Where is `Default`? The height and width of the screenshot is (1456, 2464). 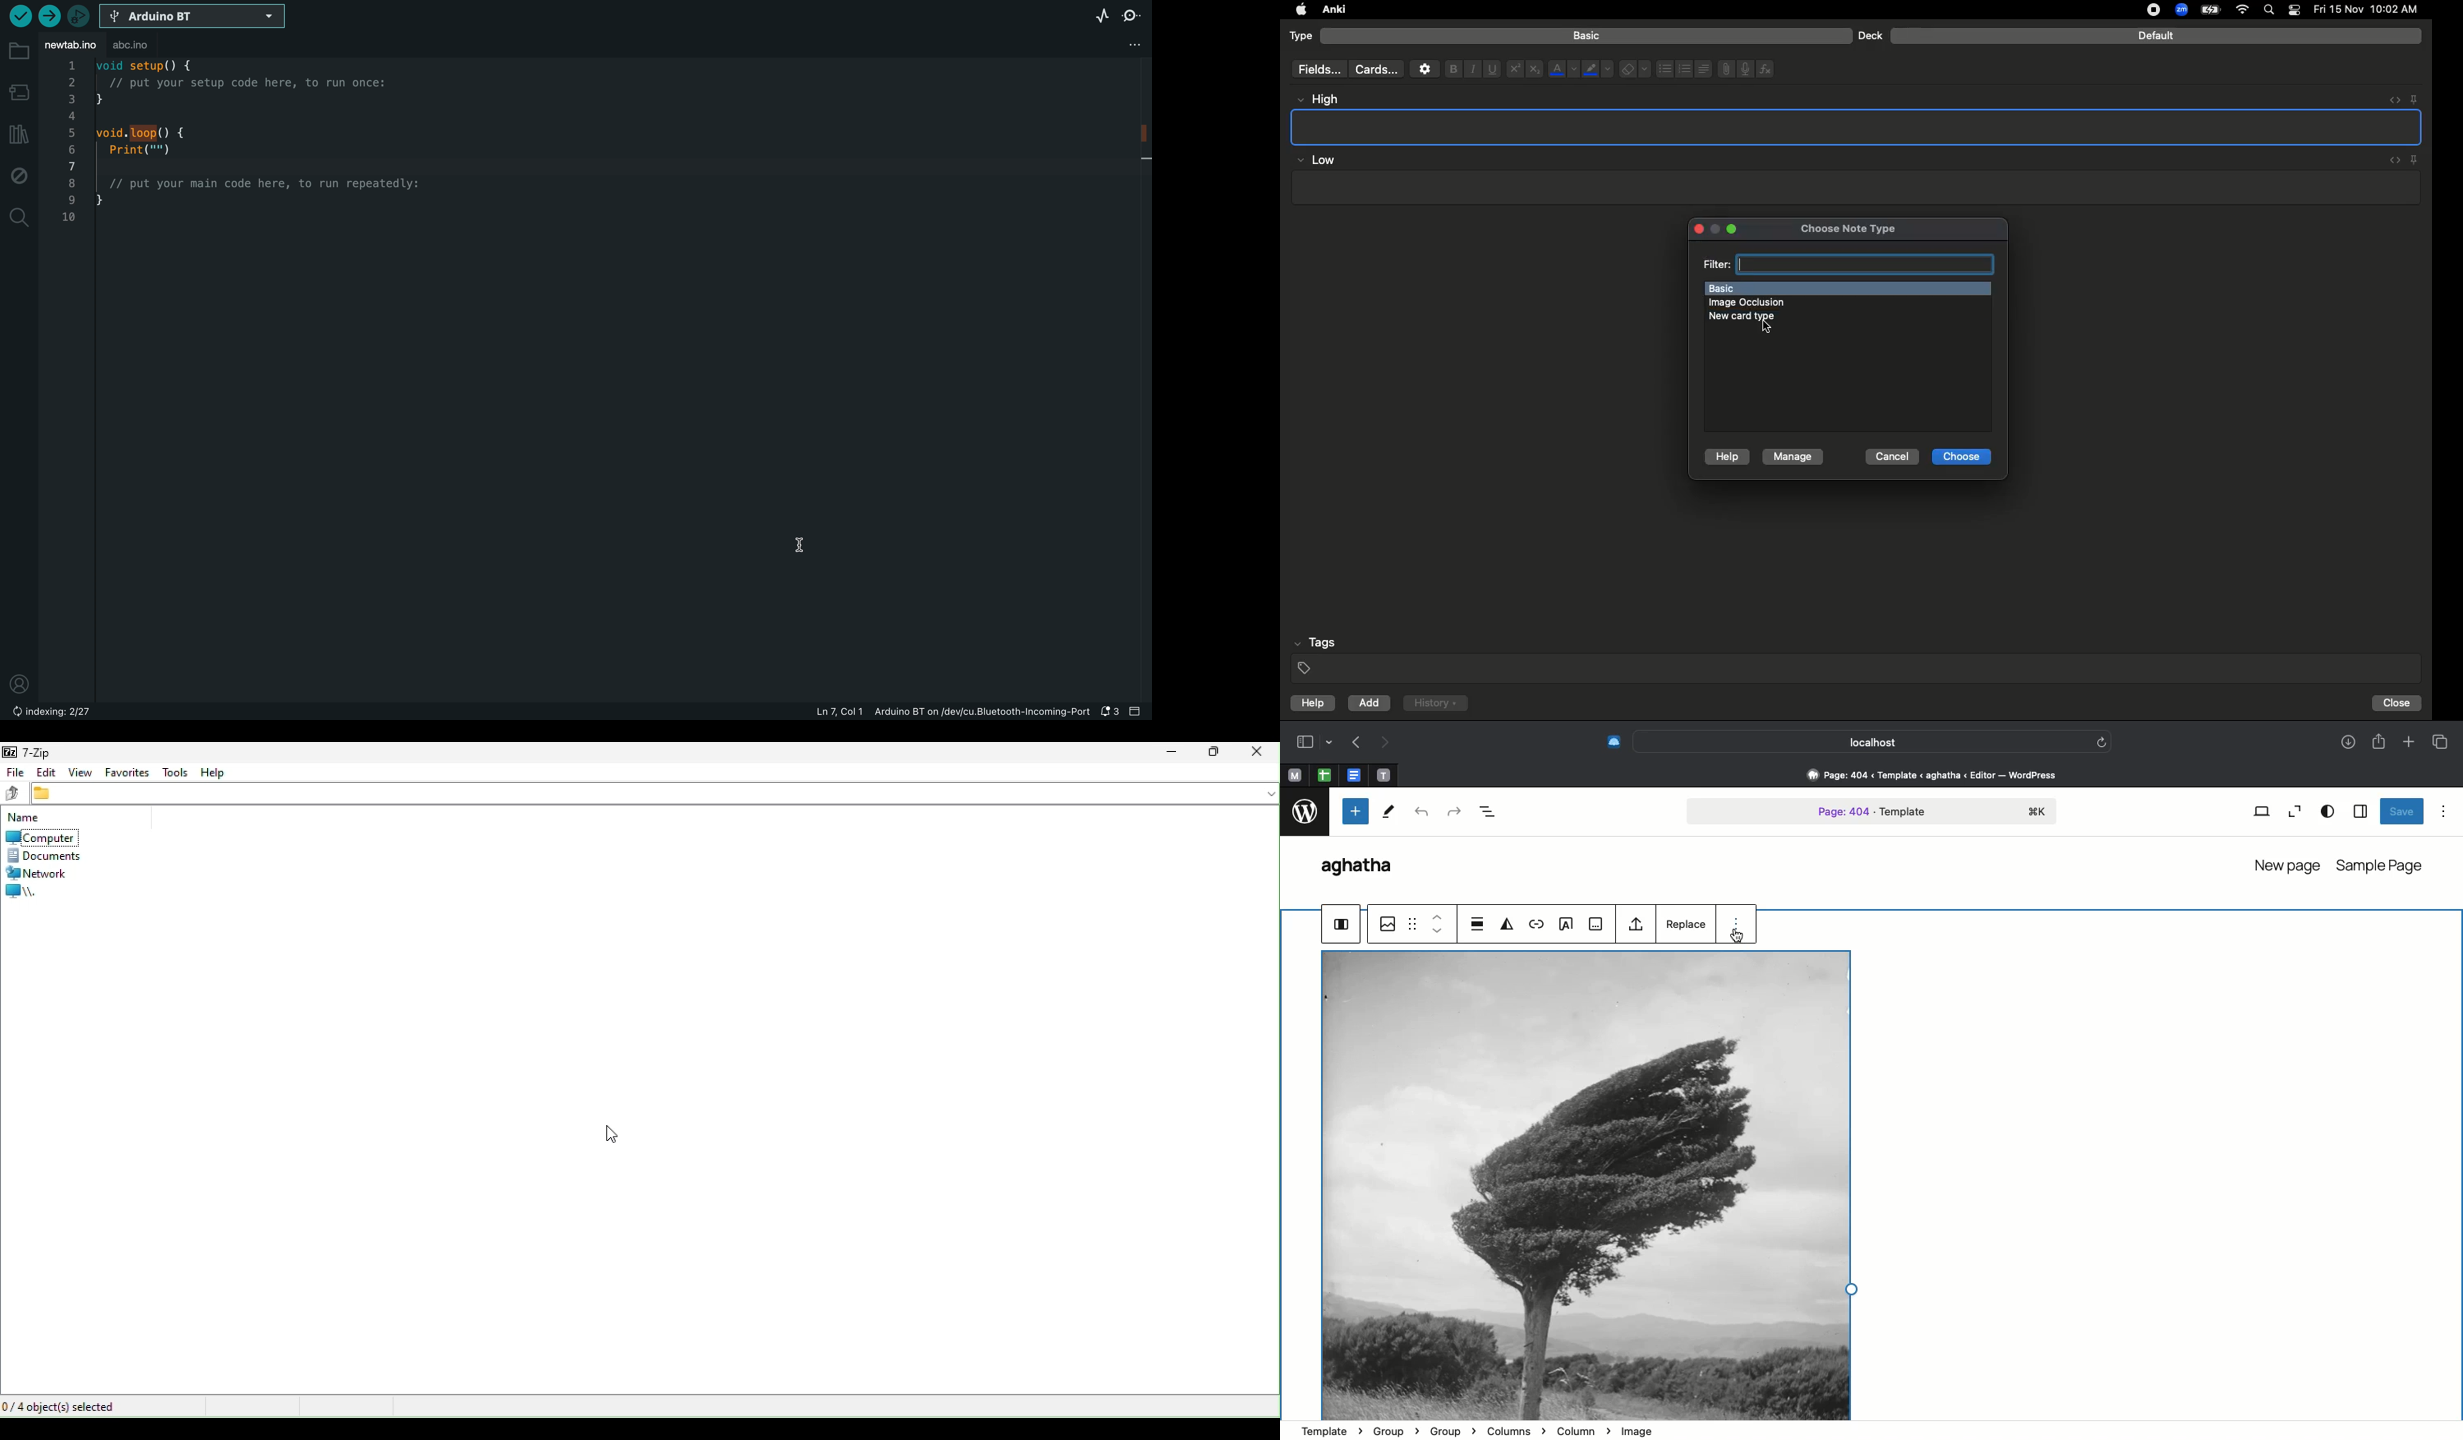 Default is located at coordinates (2156, 36).